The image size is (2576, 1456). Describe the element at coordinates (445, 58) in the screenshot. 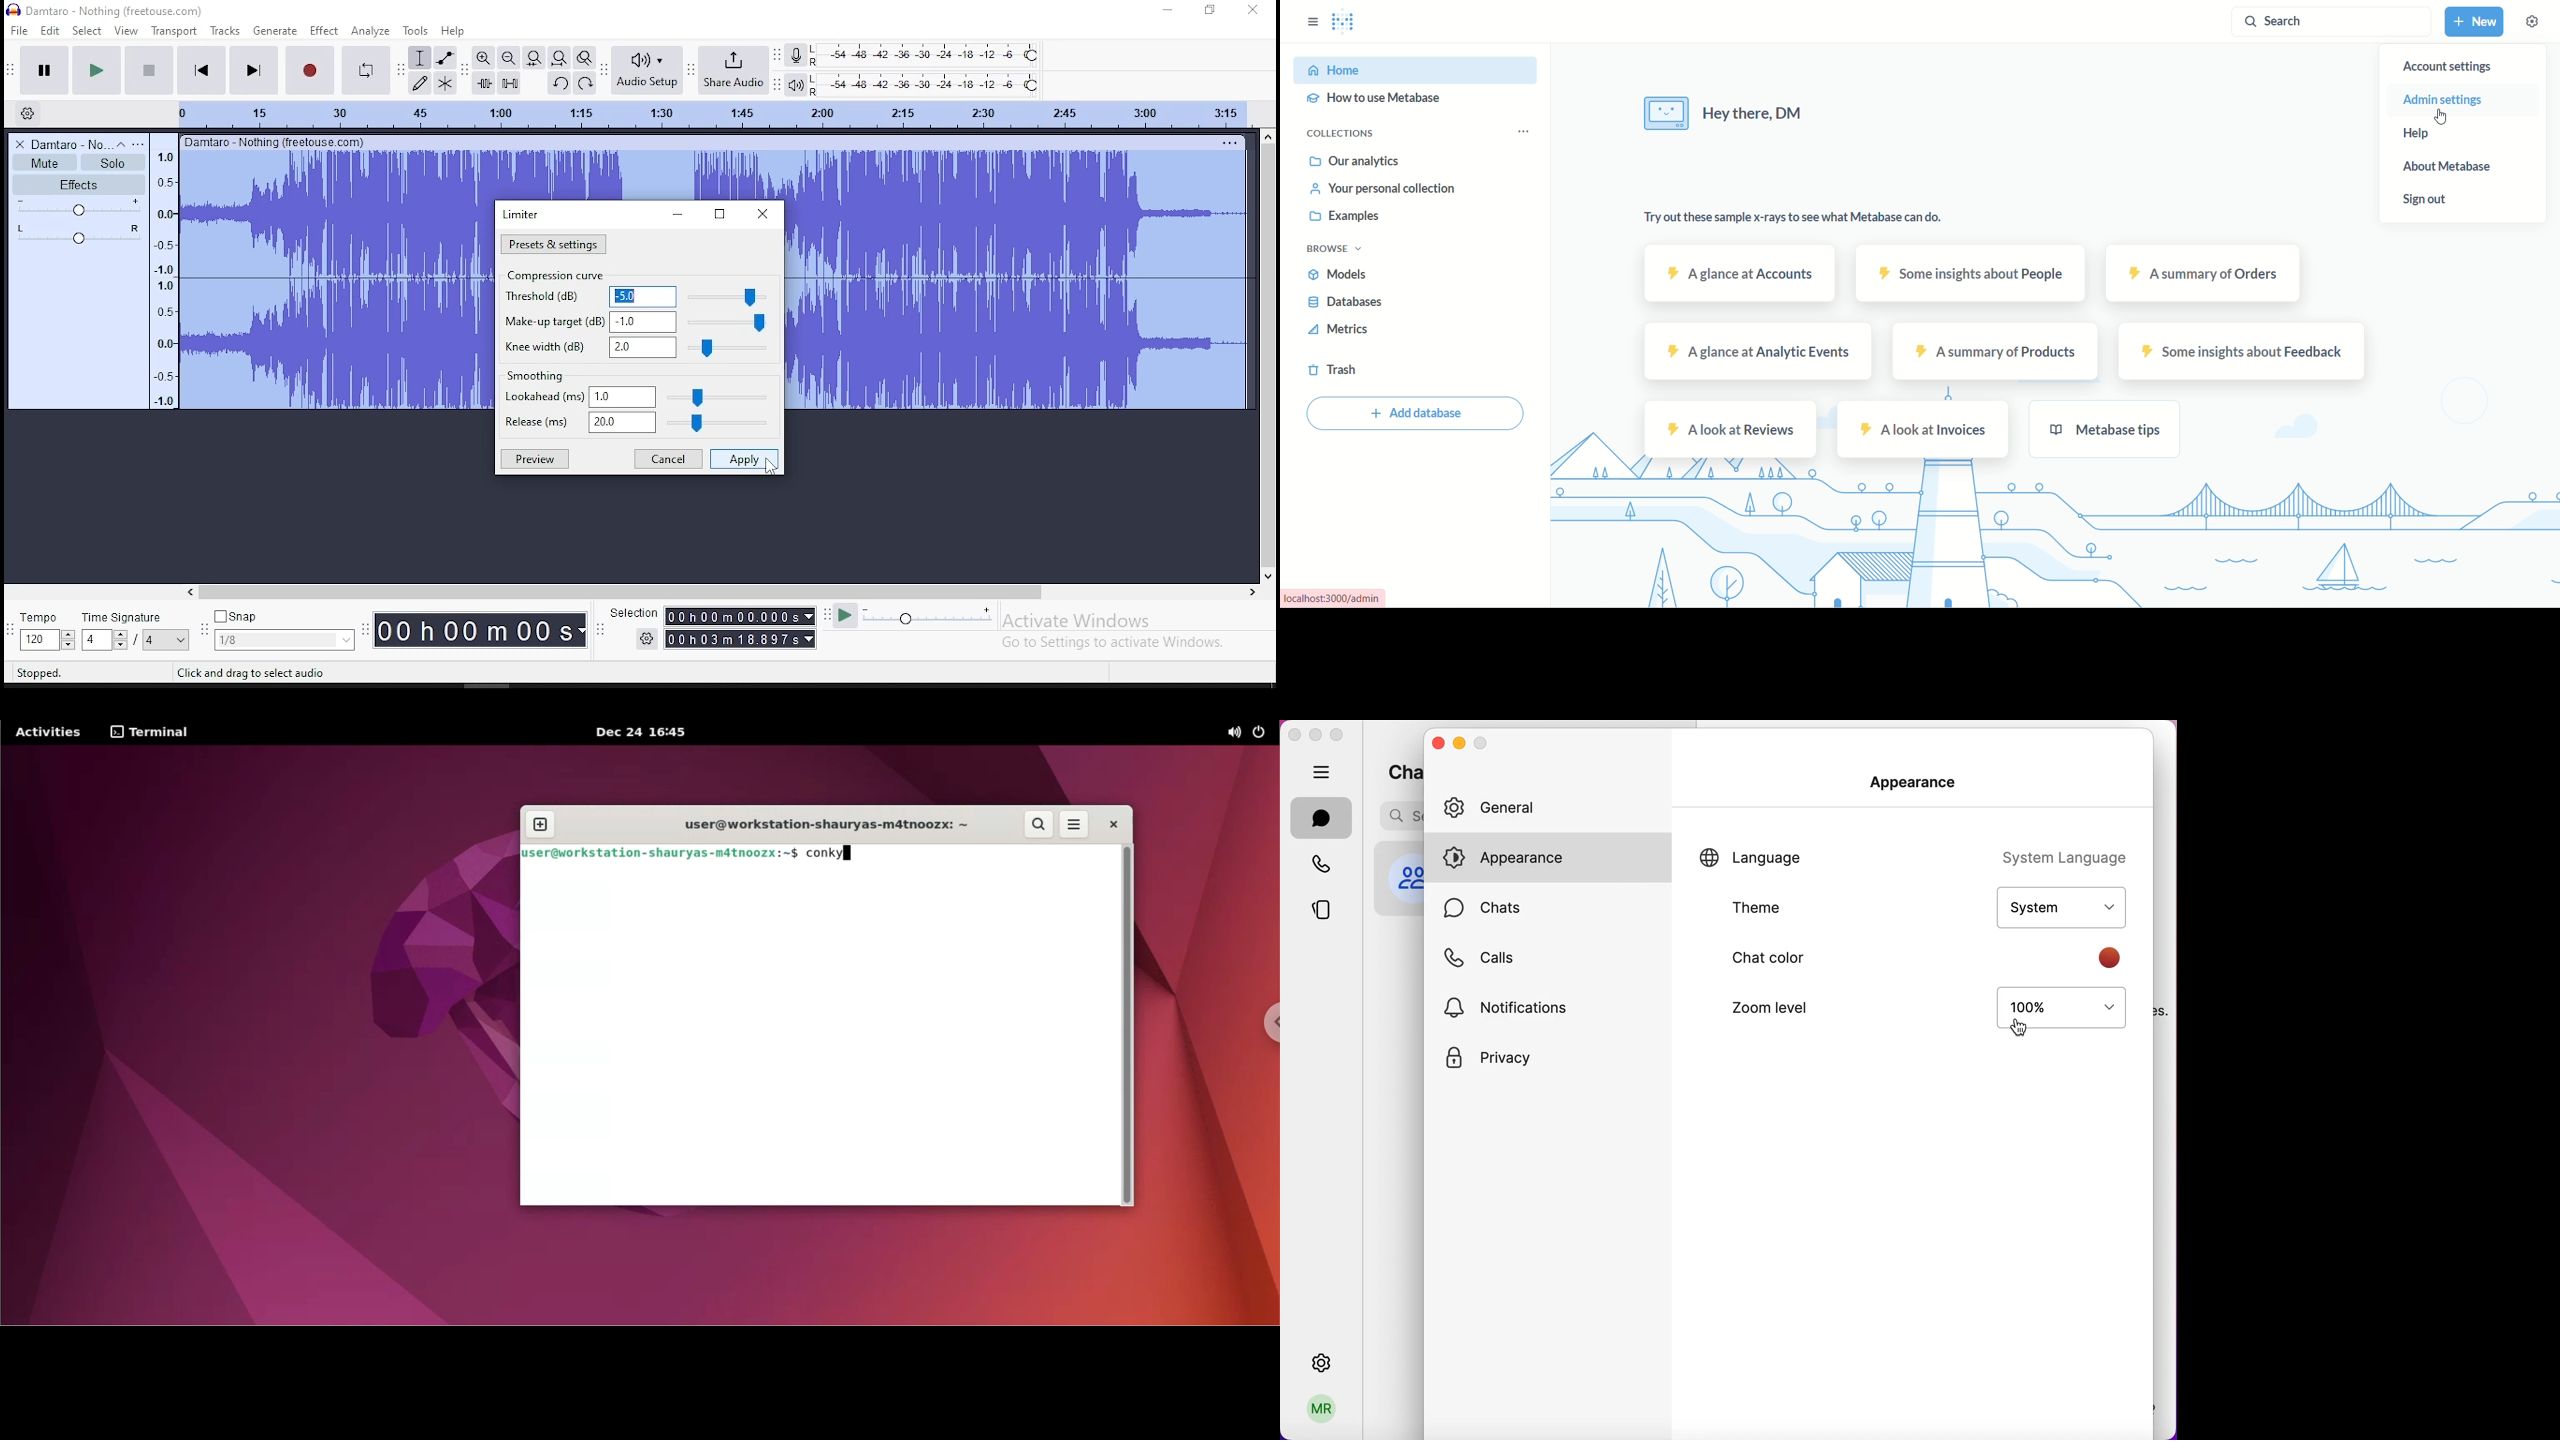

I see `envelope tool` at that location.